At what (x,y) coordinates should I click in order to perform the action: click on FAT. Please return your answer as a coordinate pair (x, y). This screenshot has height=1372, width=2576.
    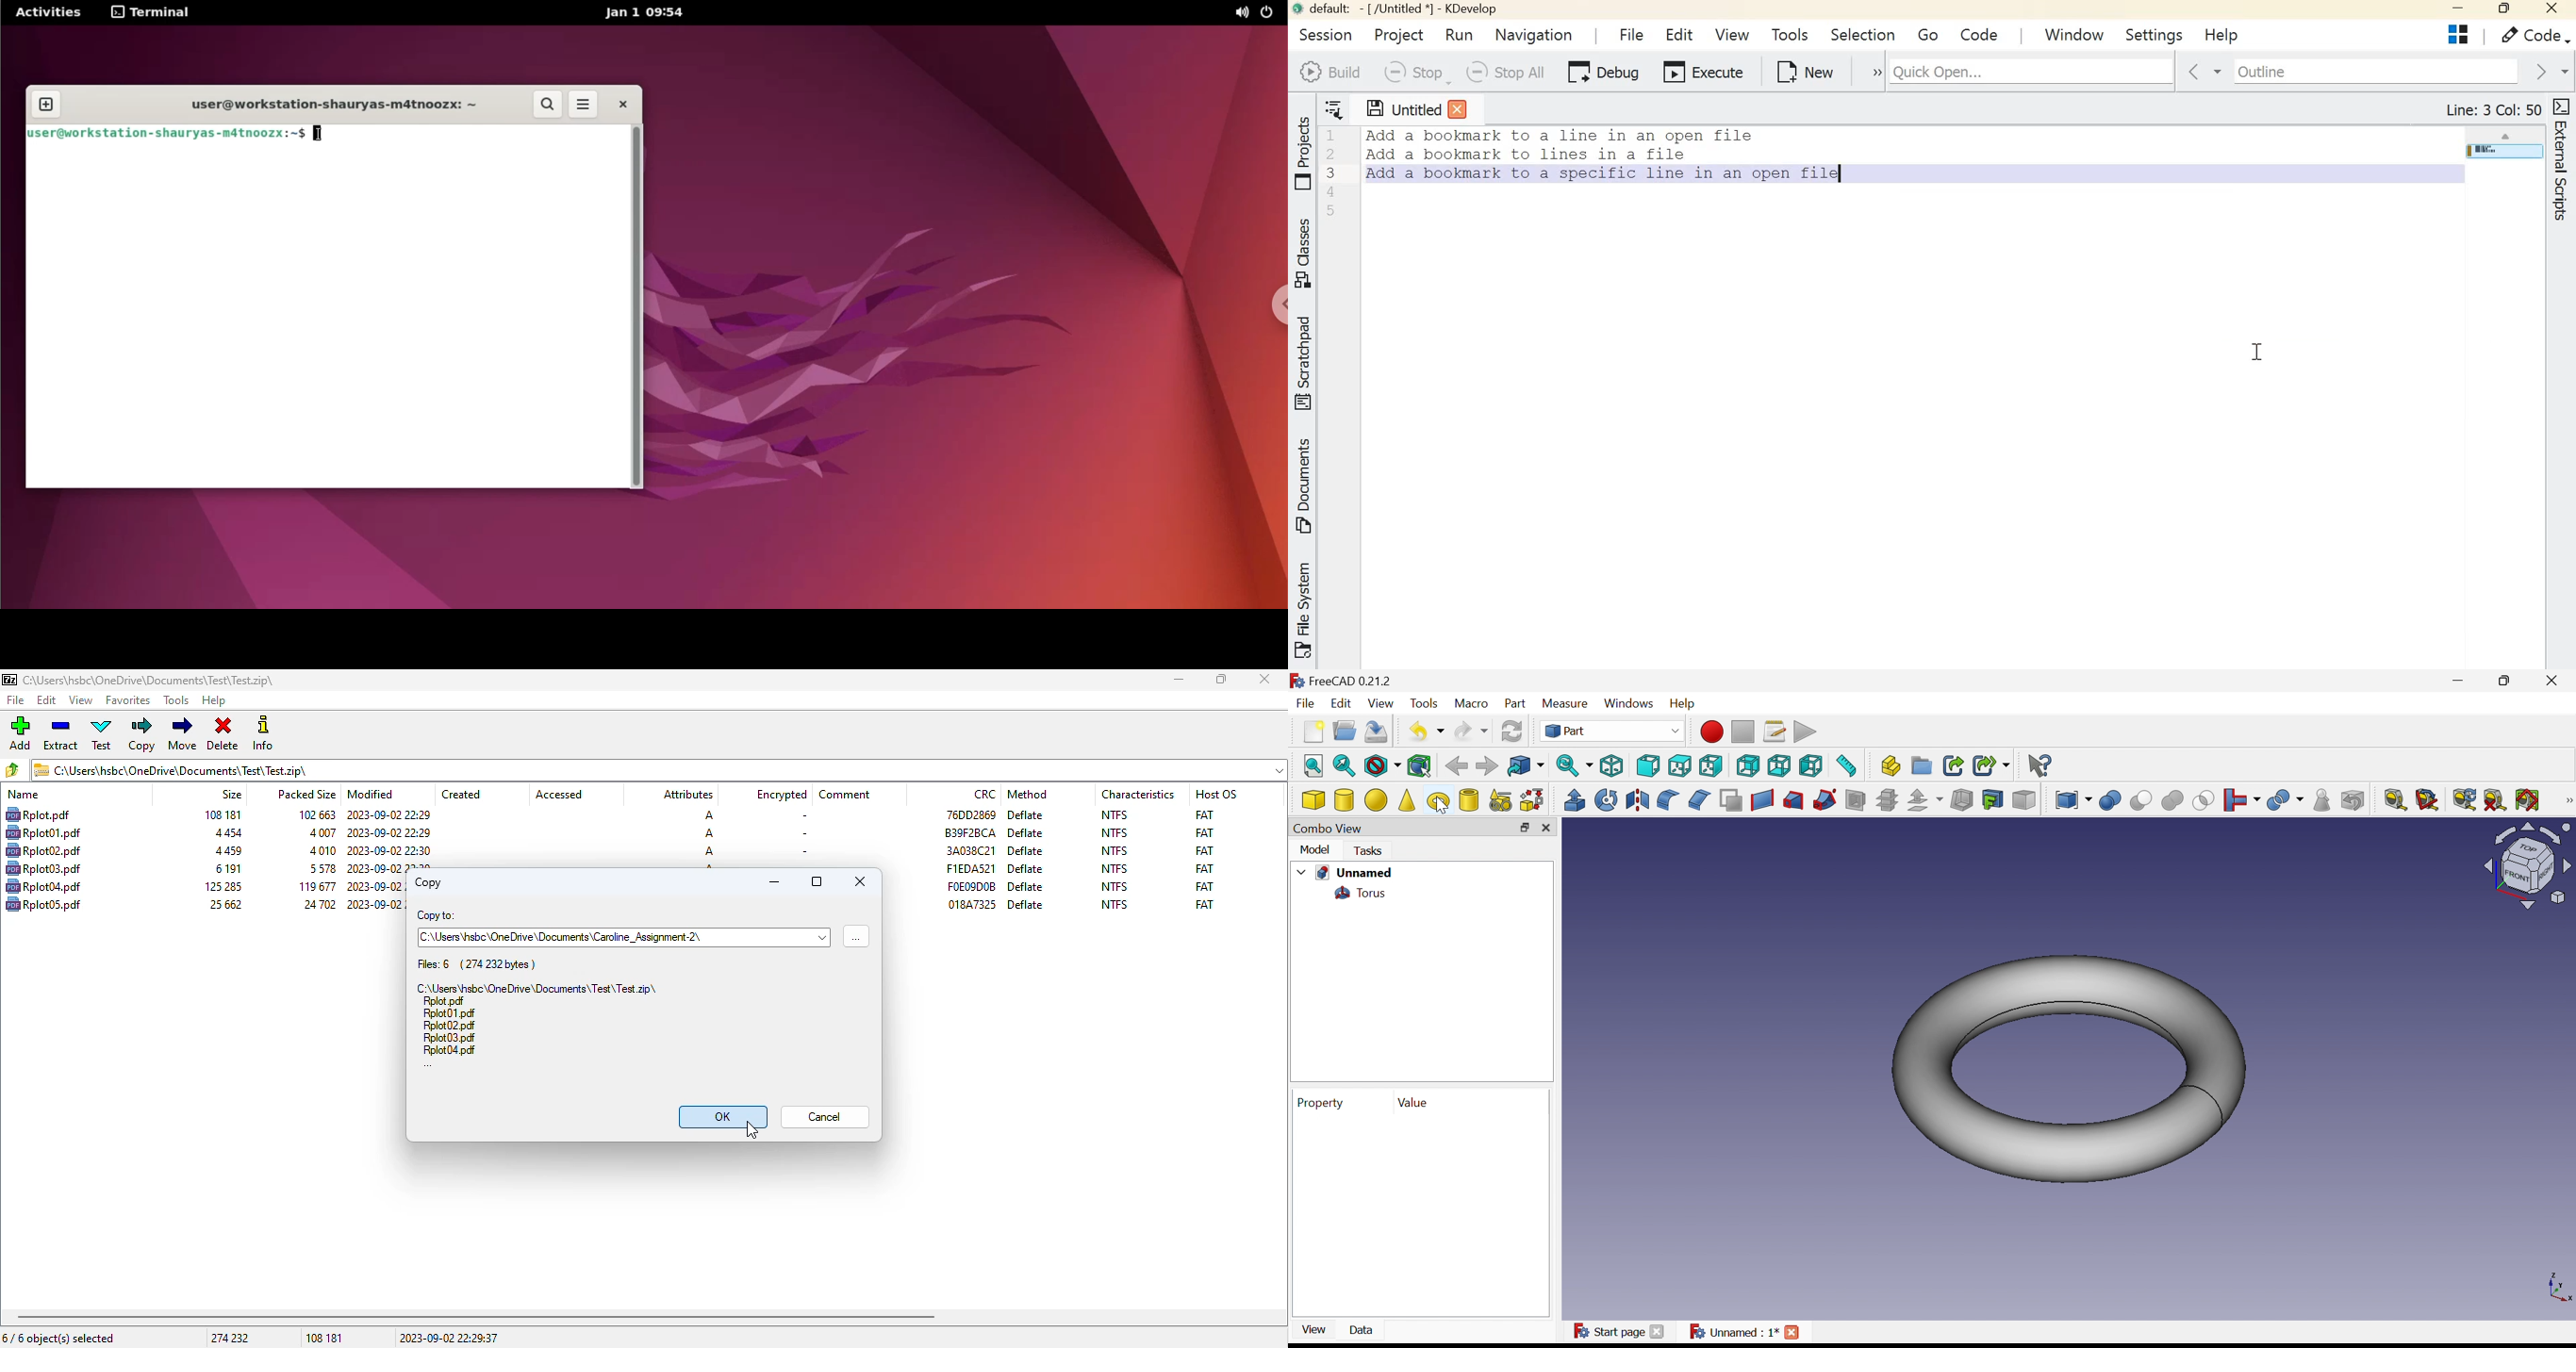
    Looking at the image, I should click on (1205, 868).